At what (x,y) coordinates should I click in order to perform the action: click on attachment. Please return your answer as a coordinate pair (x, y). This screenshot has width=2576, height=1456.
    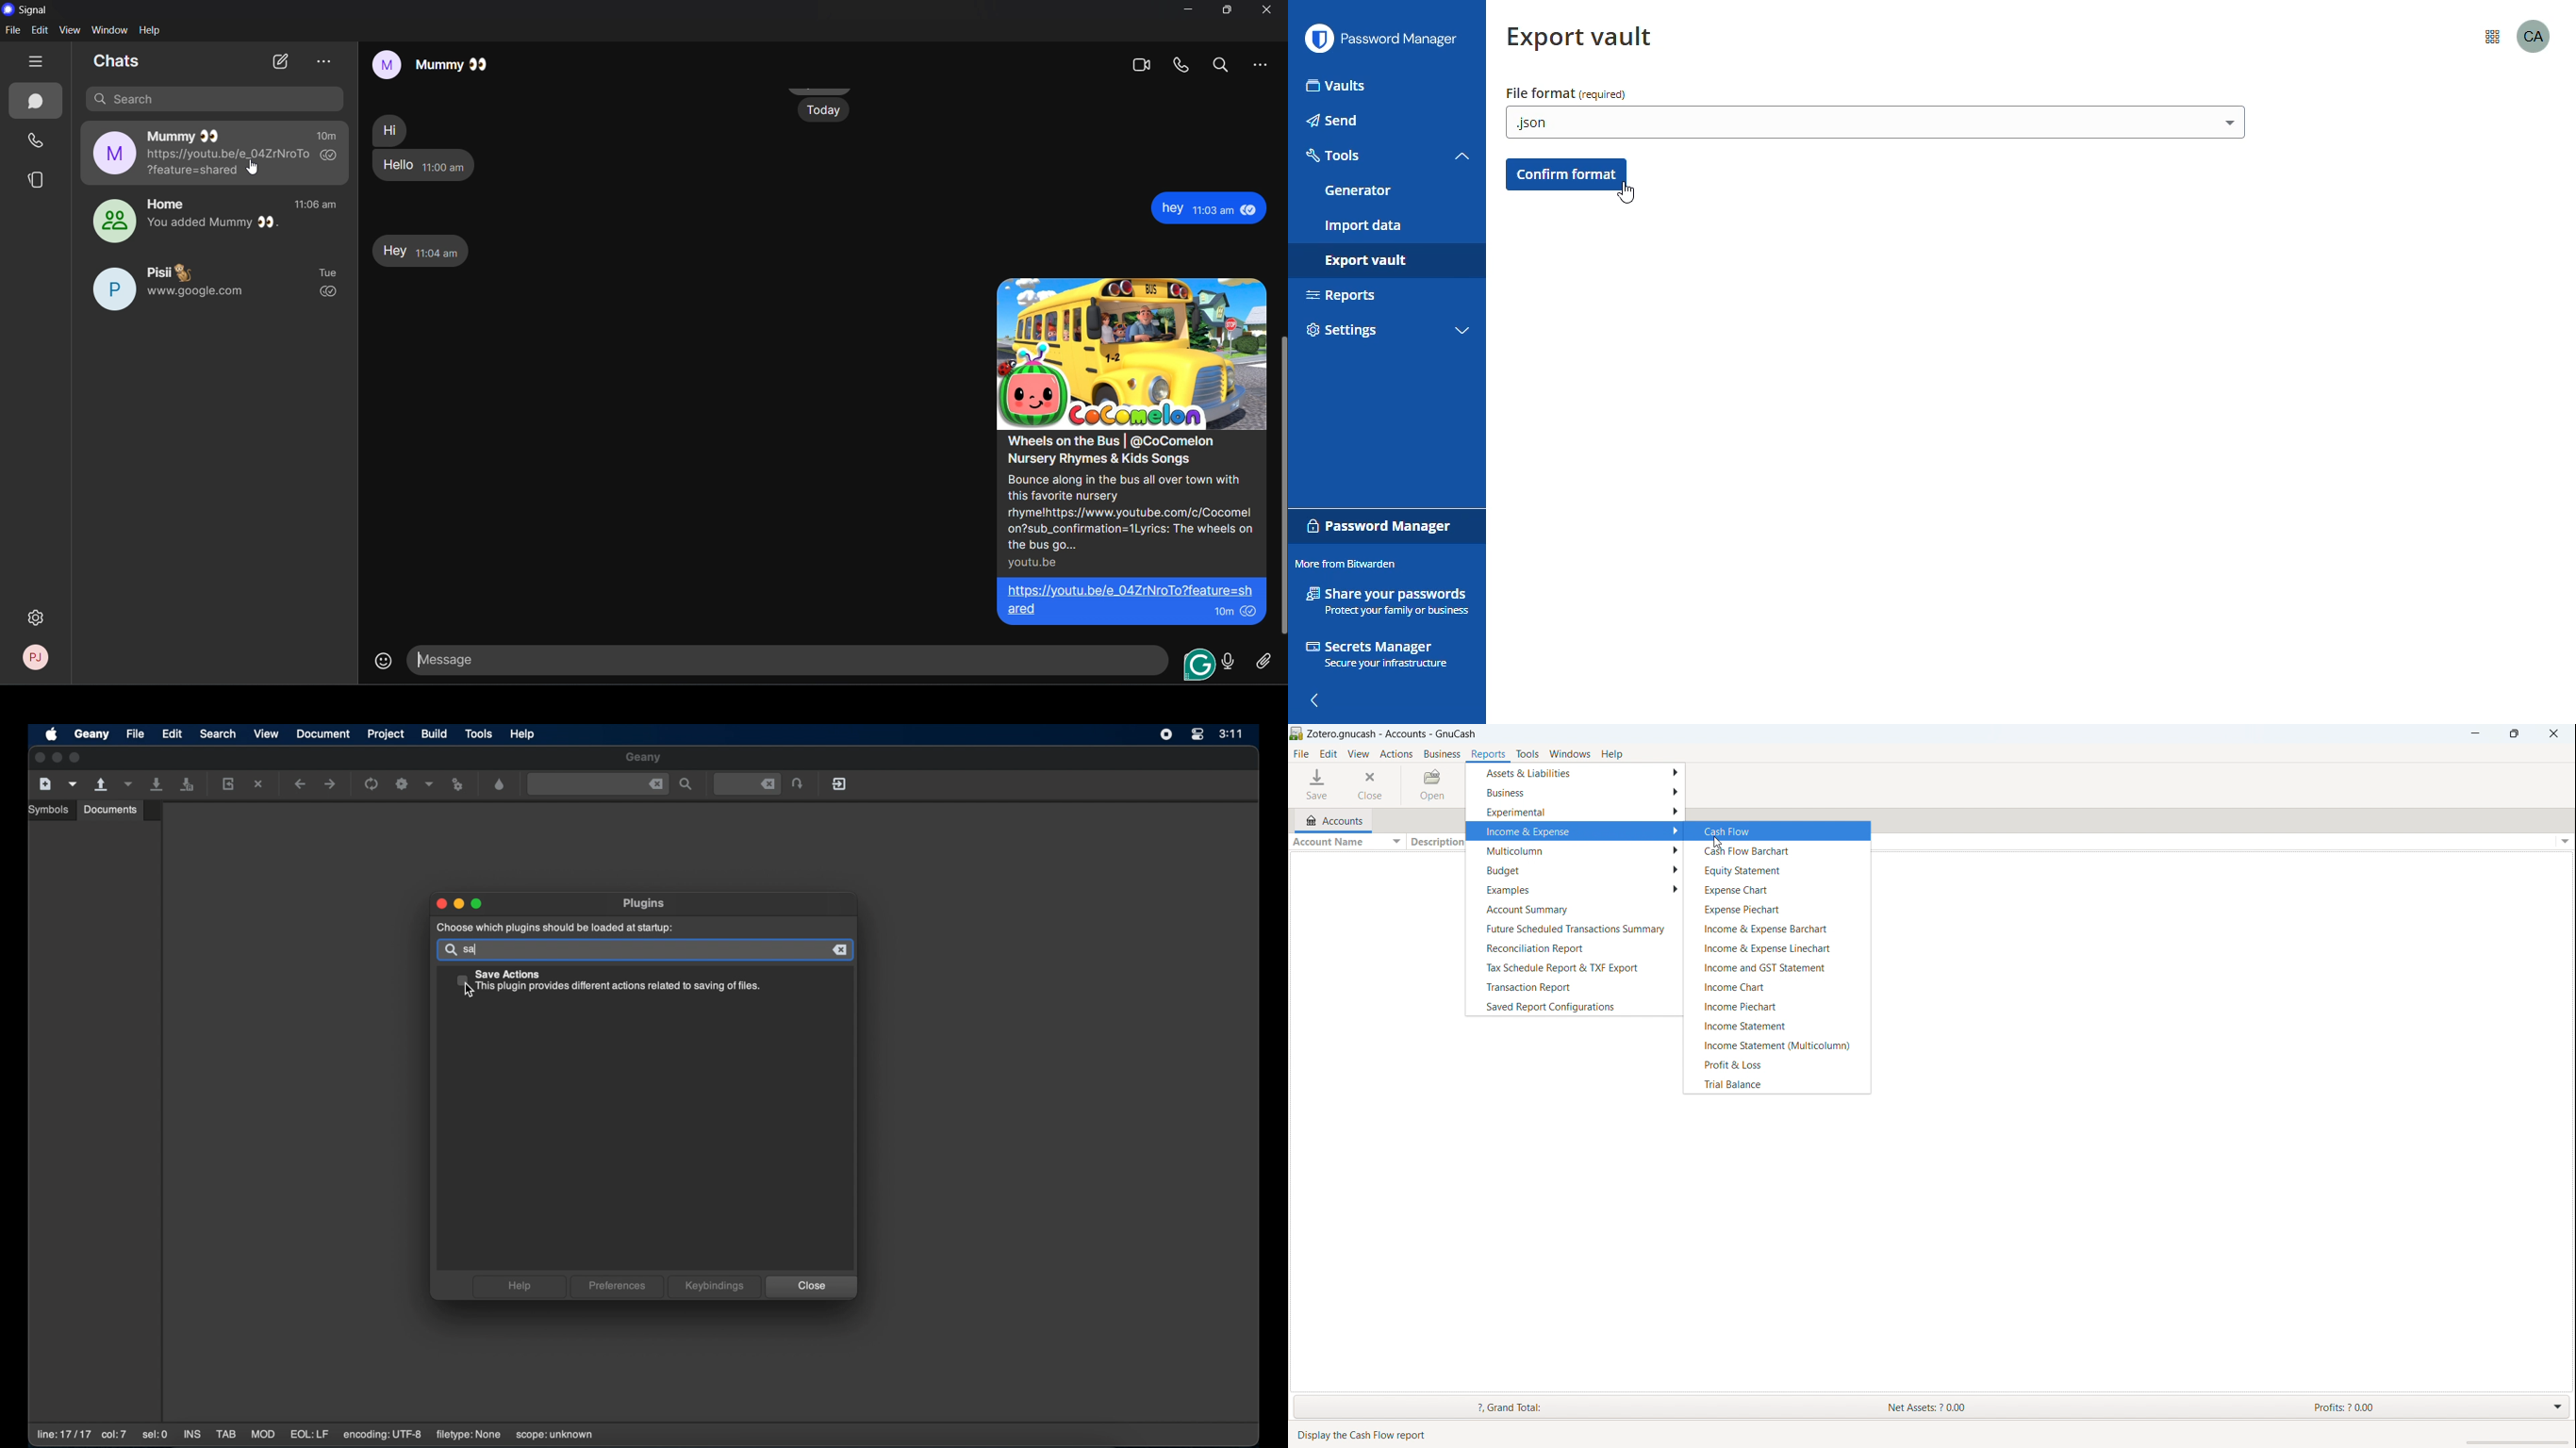
    Looking at the image, I should click on (1264, 663).